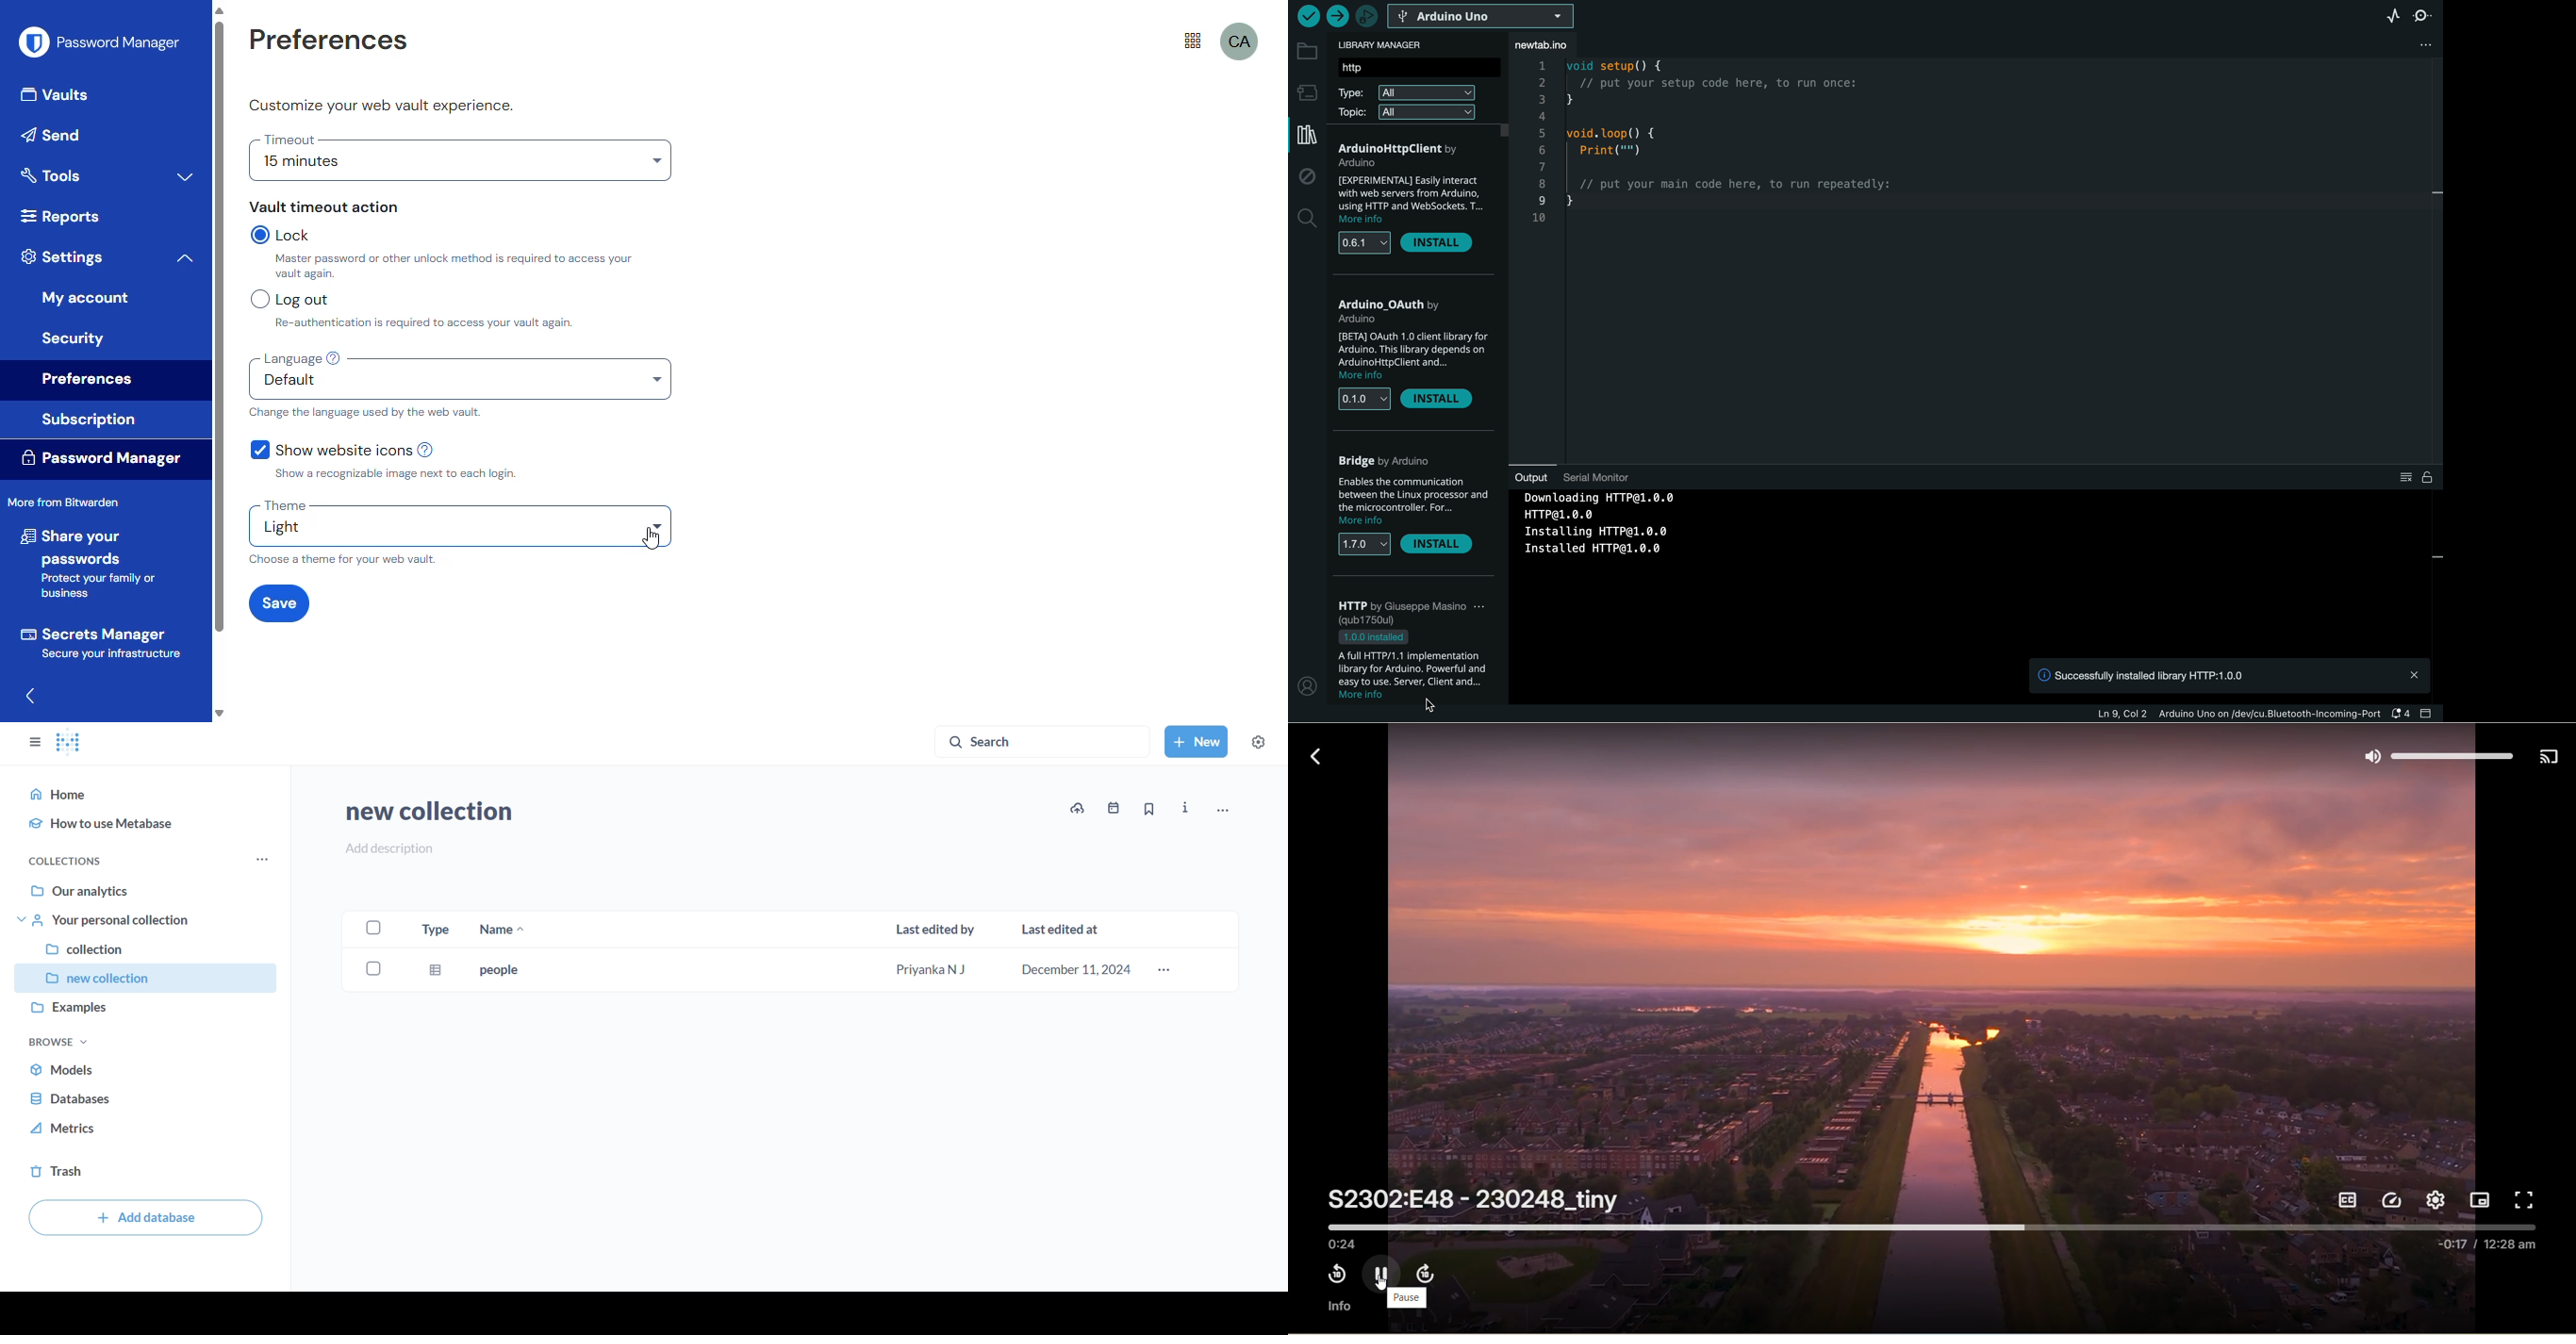 The width and height of the screenshot is (2576, 1344). Describe the element at coordinates (51, 174) in the screenshot. I see `tools` at that location.